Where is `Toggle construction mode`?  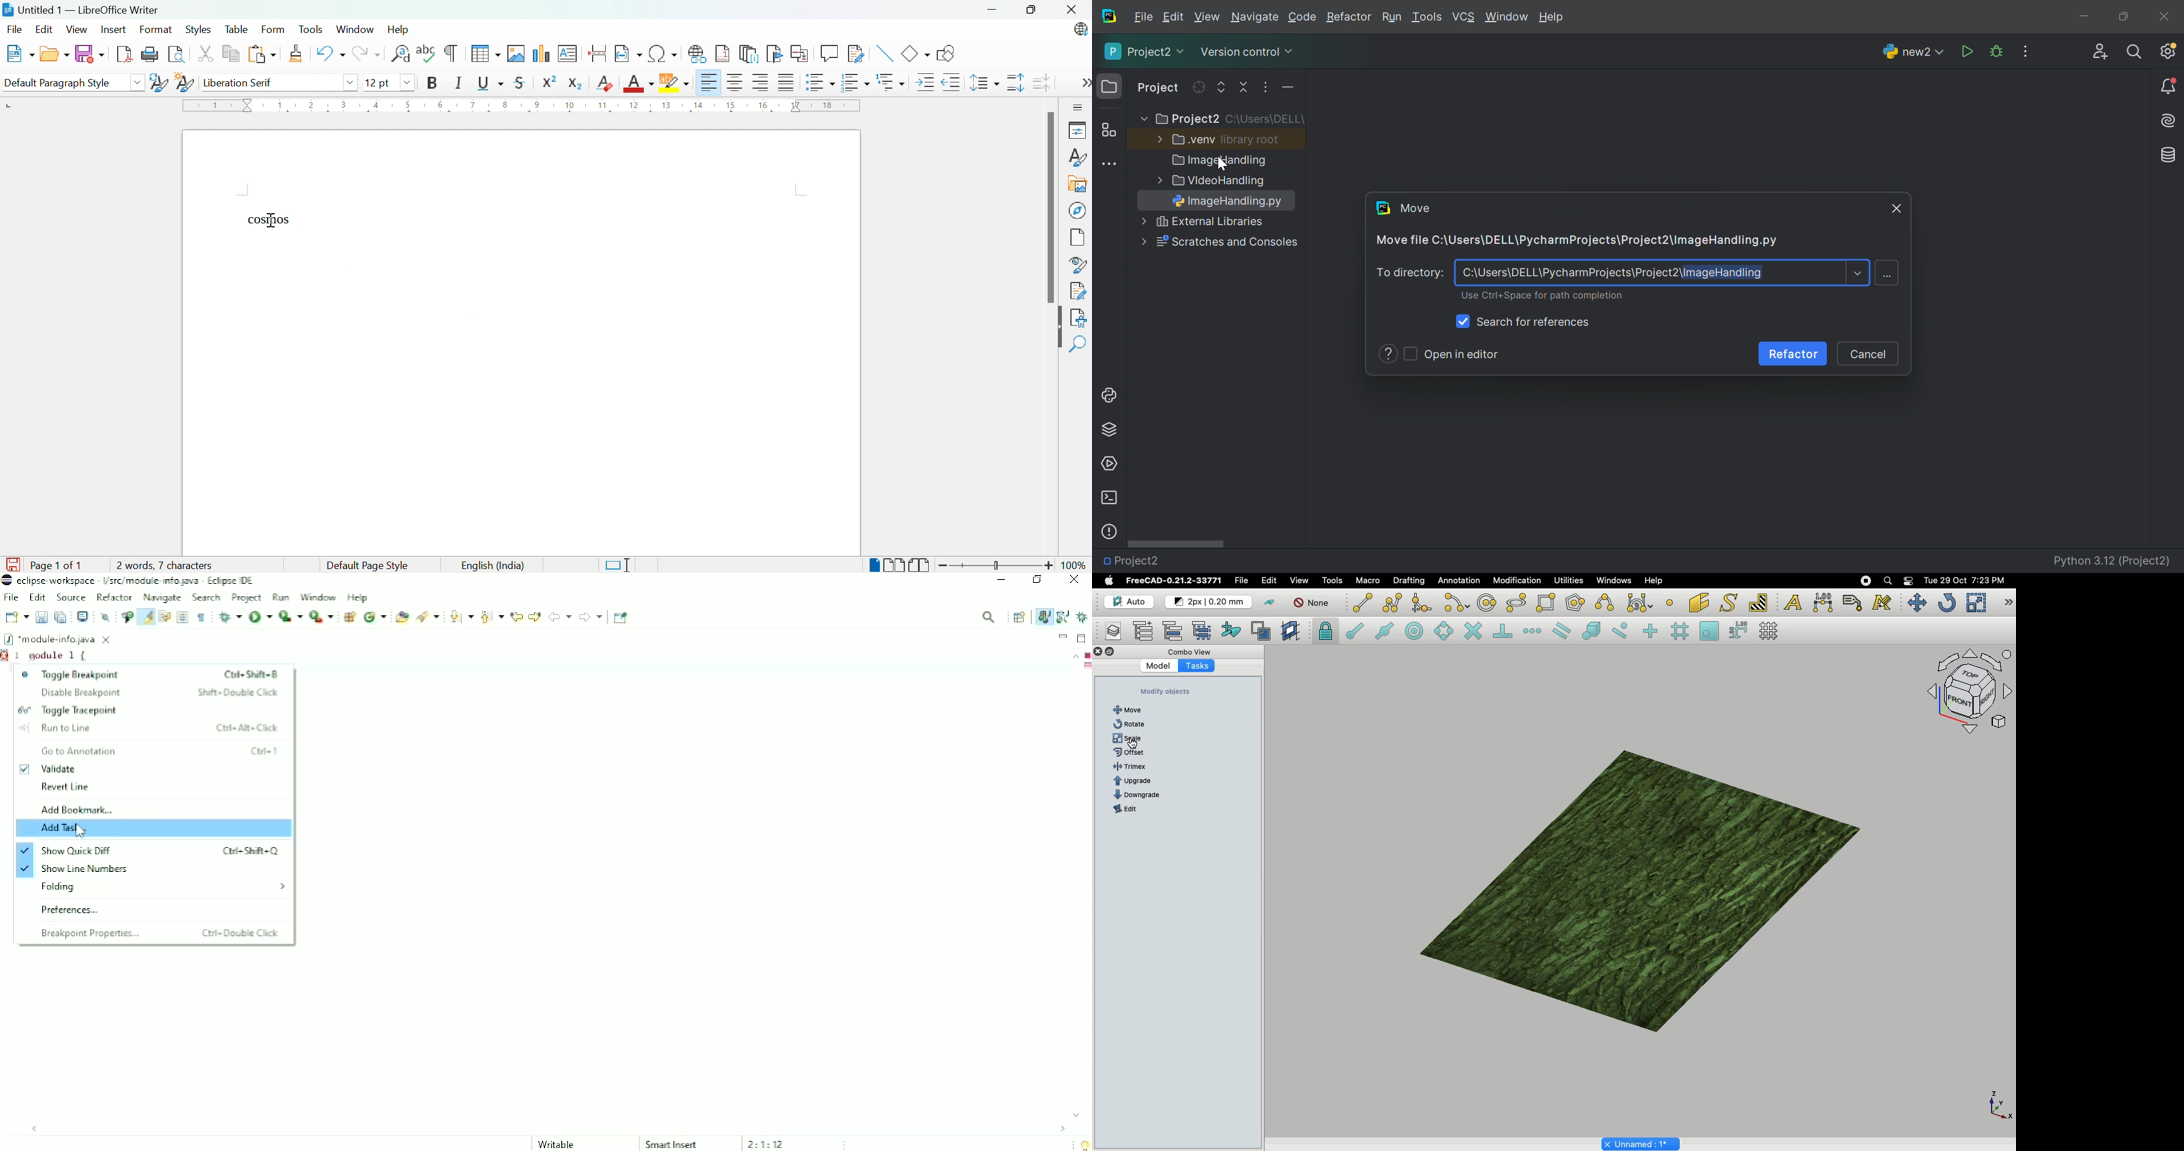
Toggle construction mode is located at coordinates (1269, 602).